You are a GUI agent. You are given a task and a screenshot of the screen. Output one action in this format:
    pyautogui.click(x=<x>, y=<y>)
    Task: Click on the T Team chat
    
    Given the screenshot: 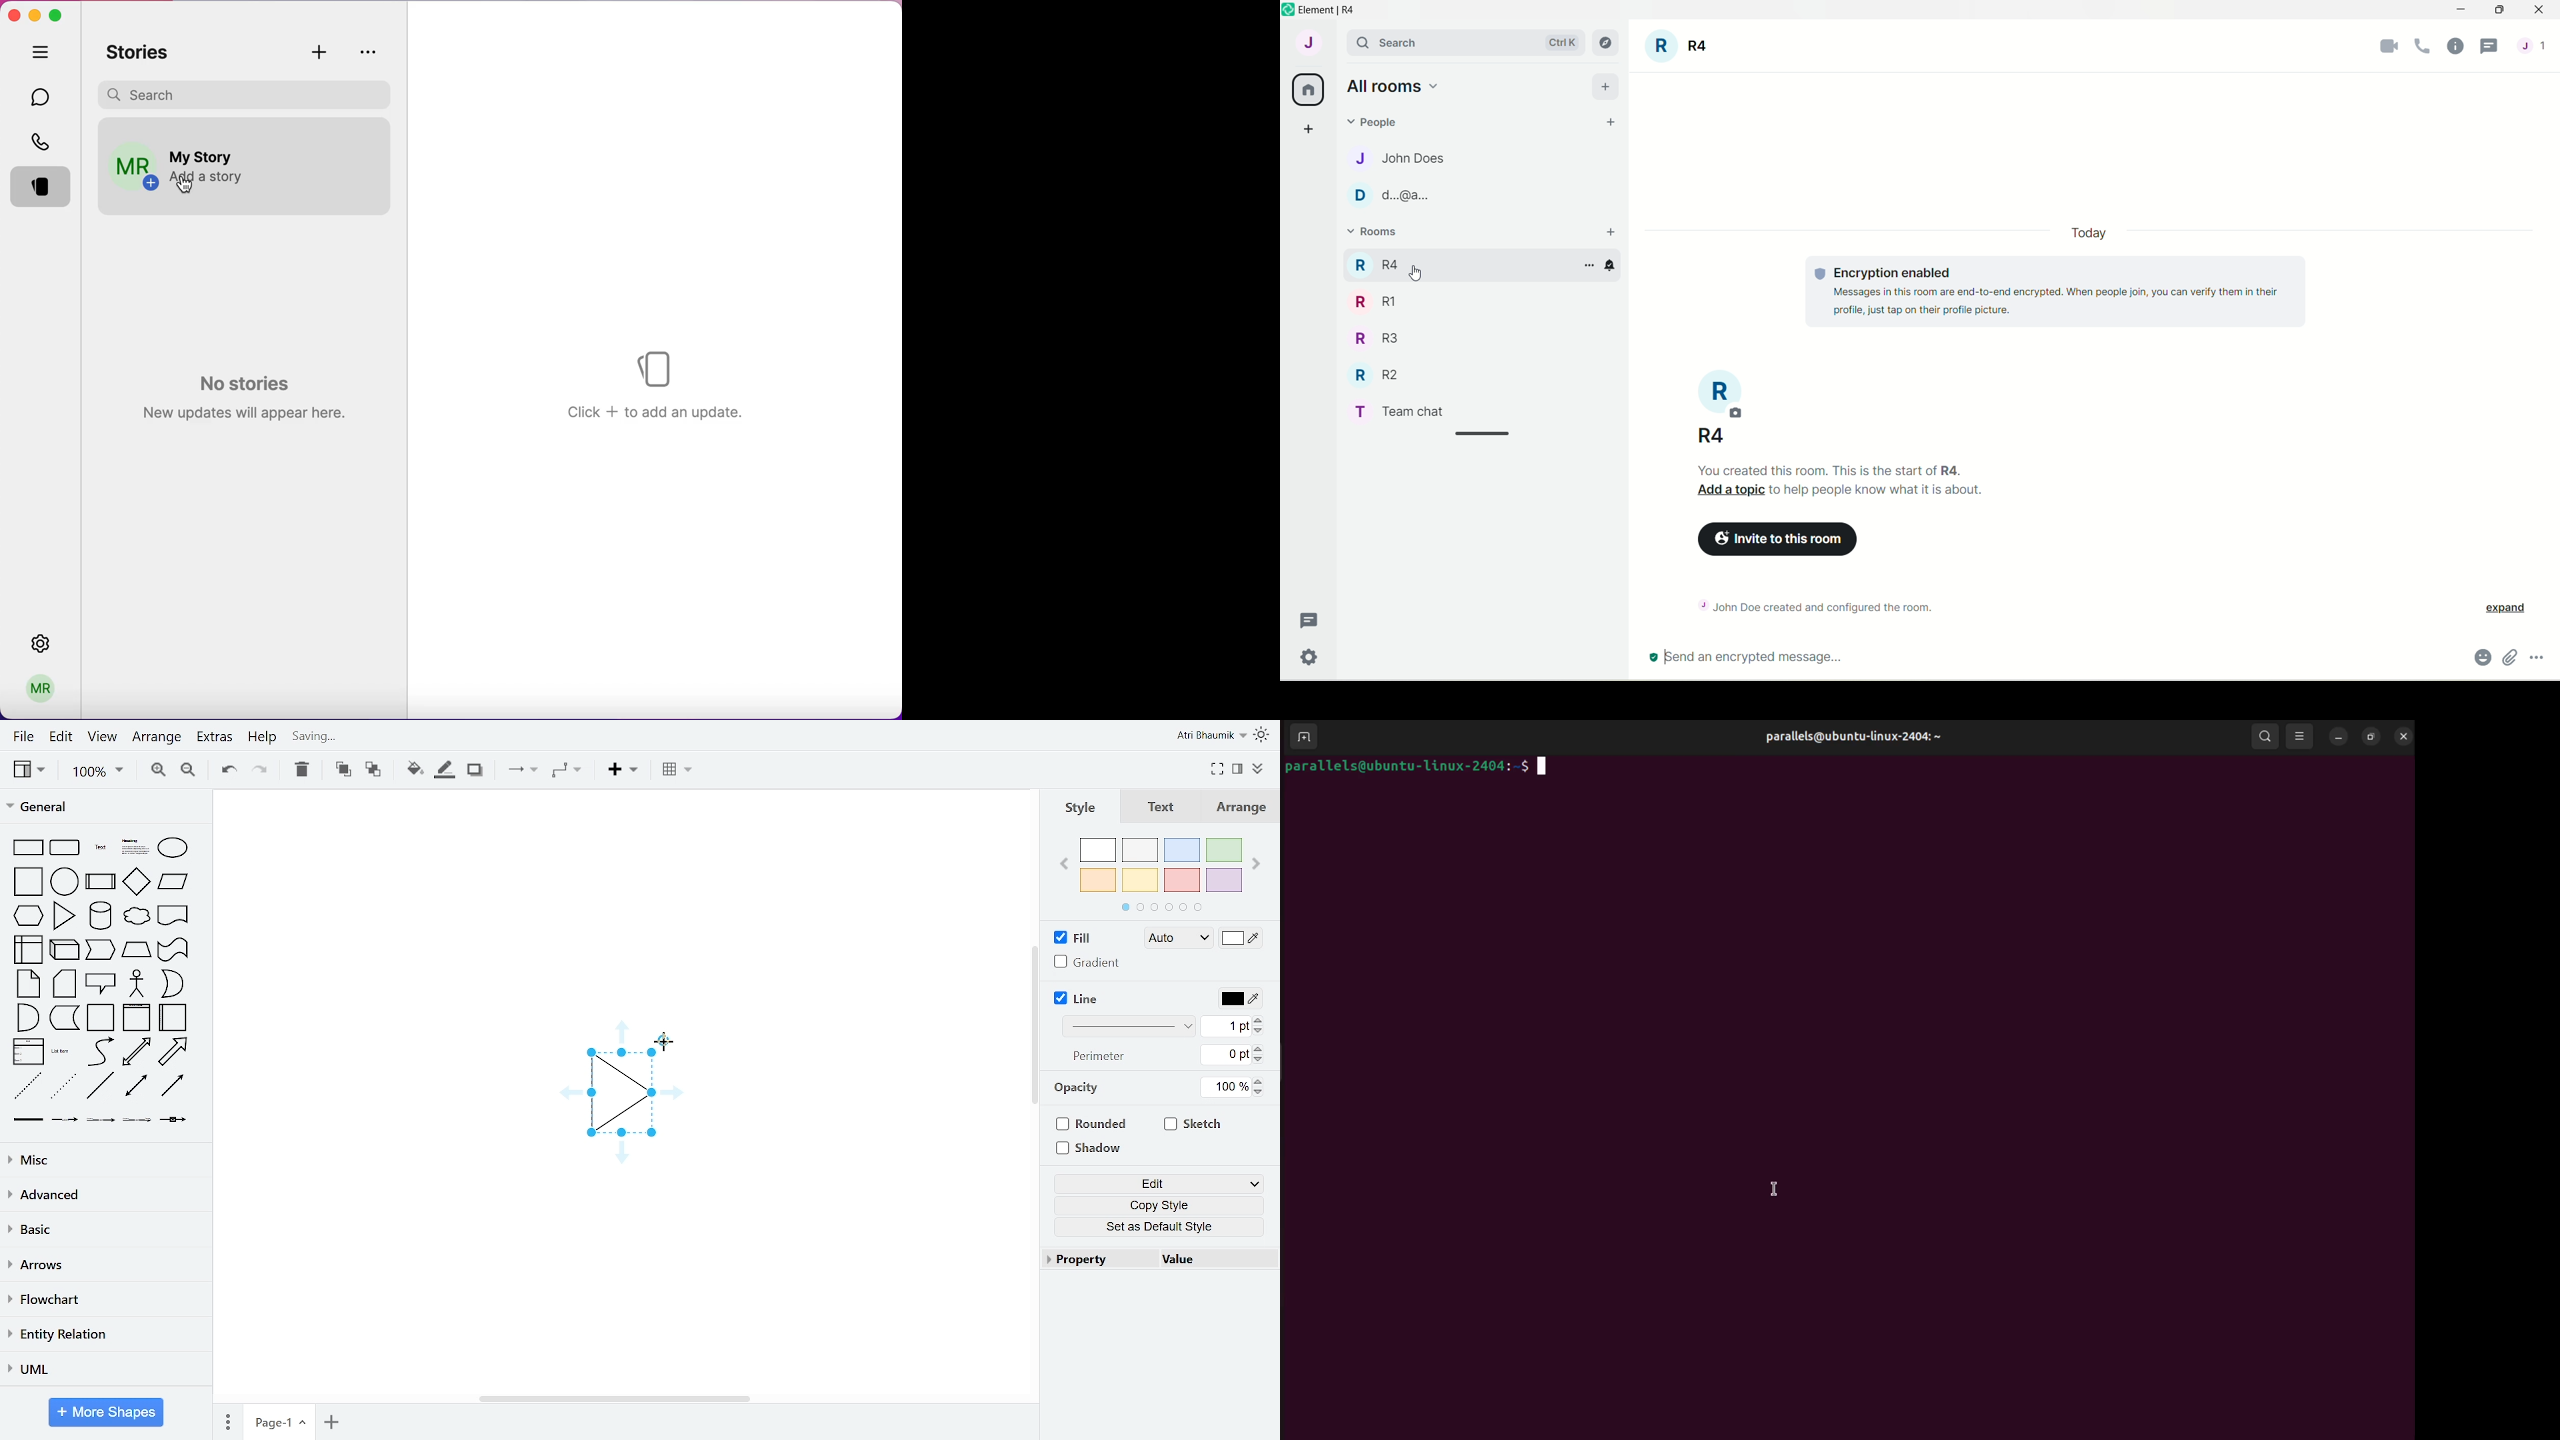 What is the action you would take?
    pyautogui.click(x=1407, y=409)
    